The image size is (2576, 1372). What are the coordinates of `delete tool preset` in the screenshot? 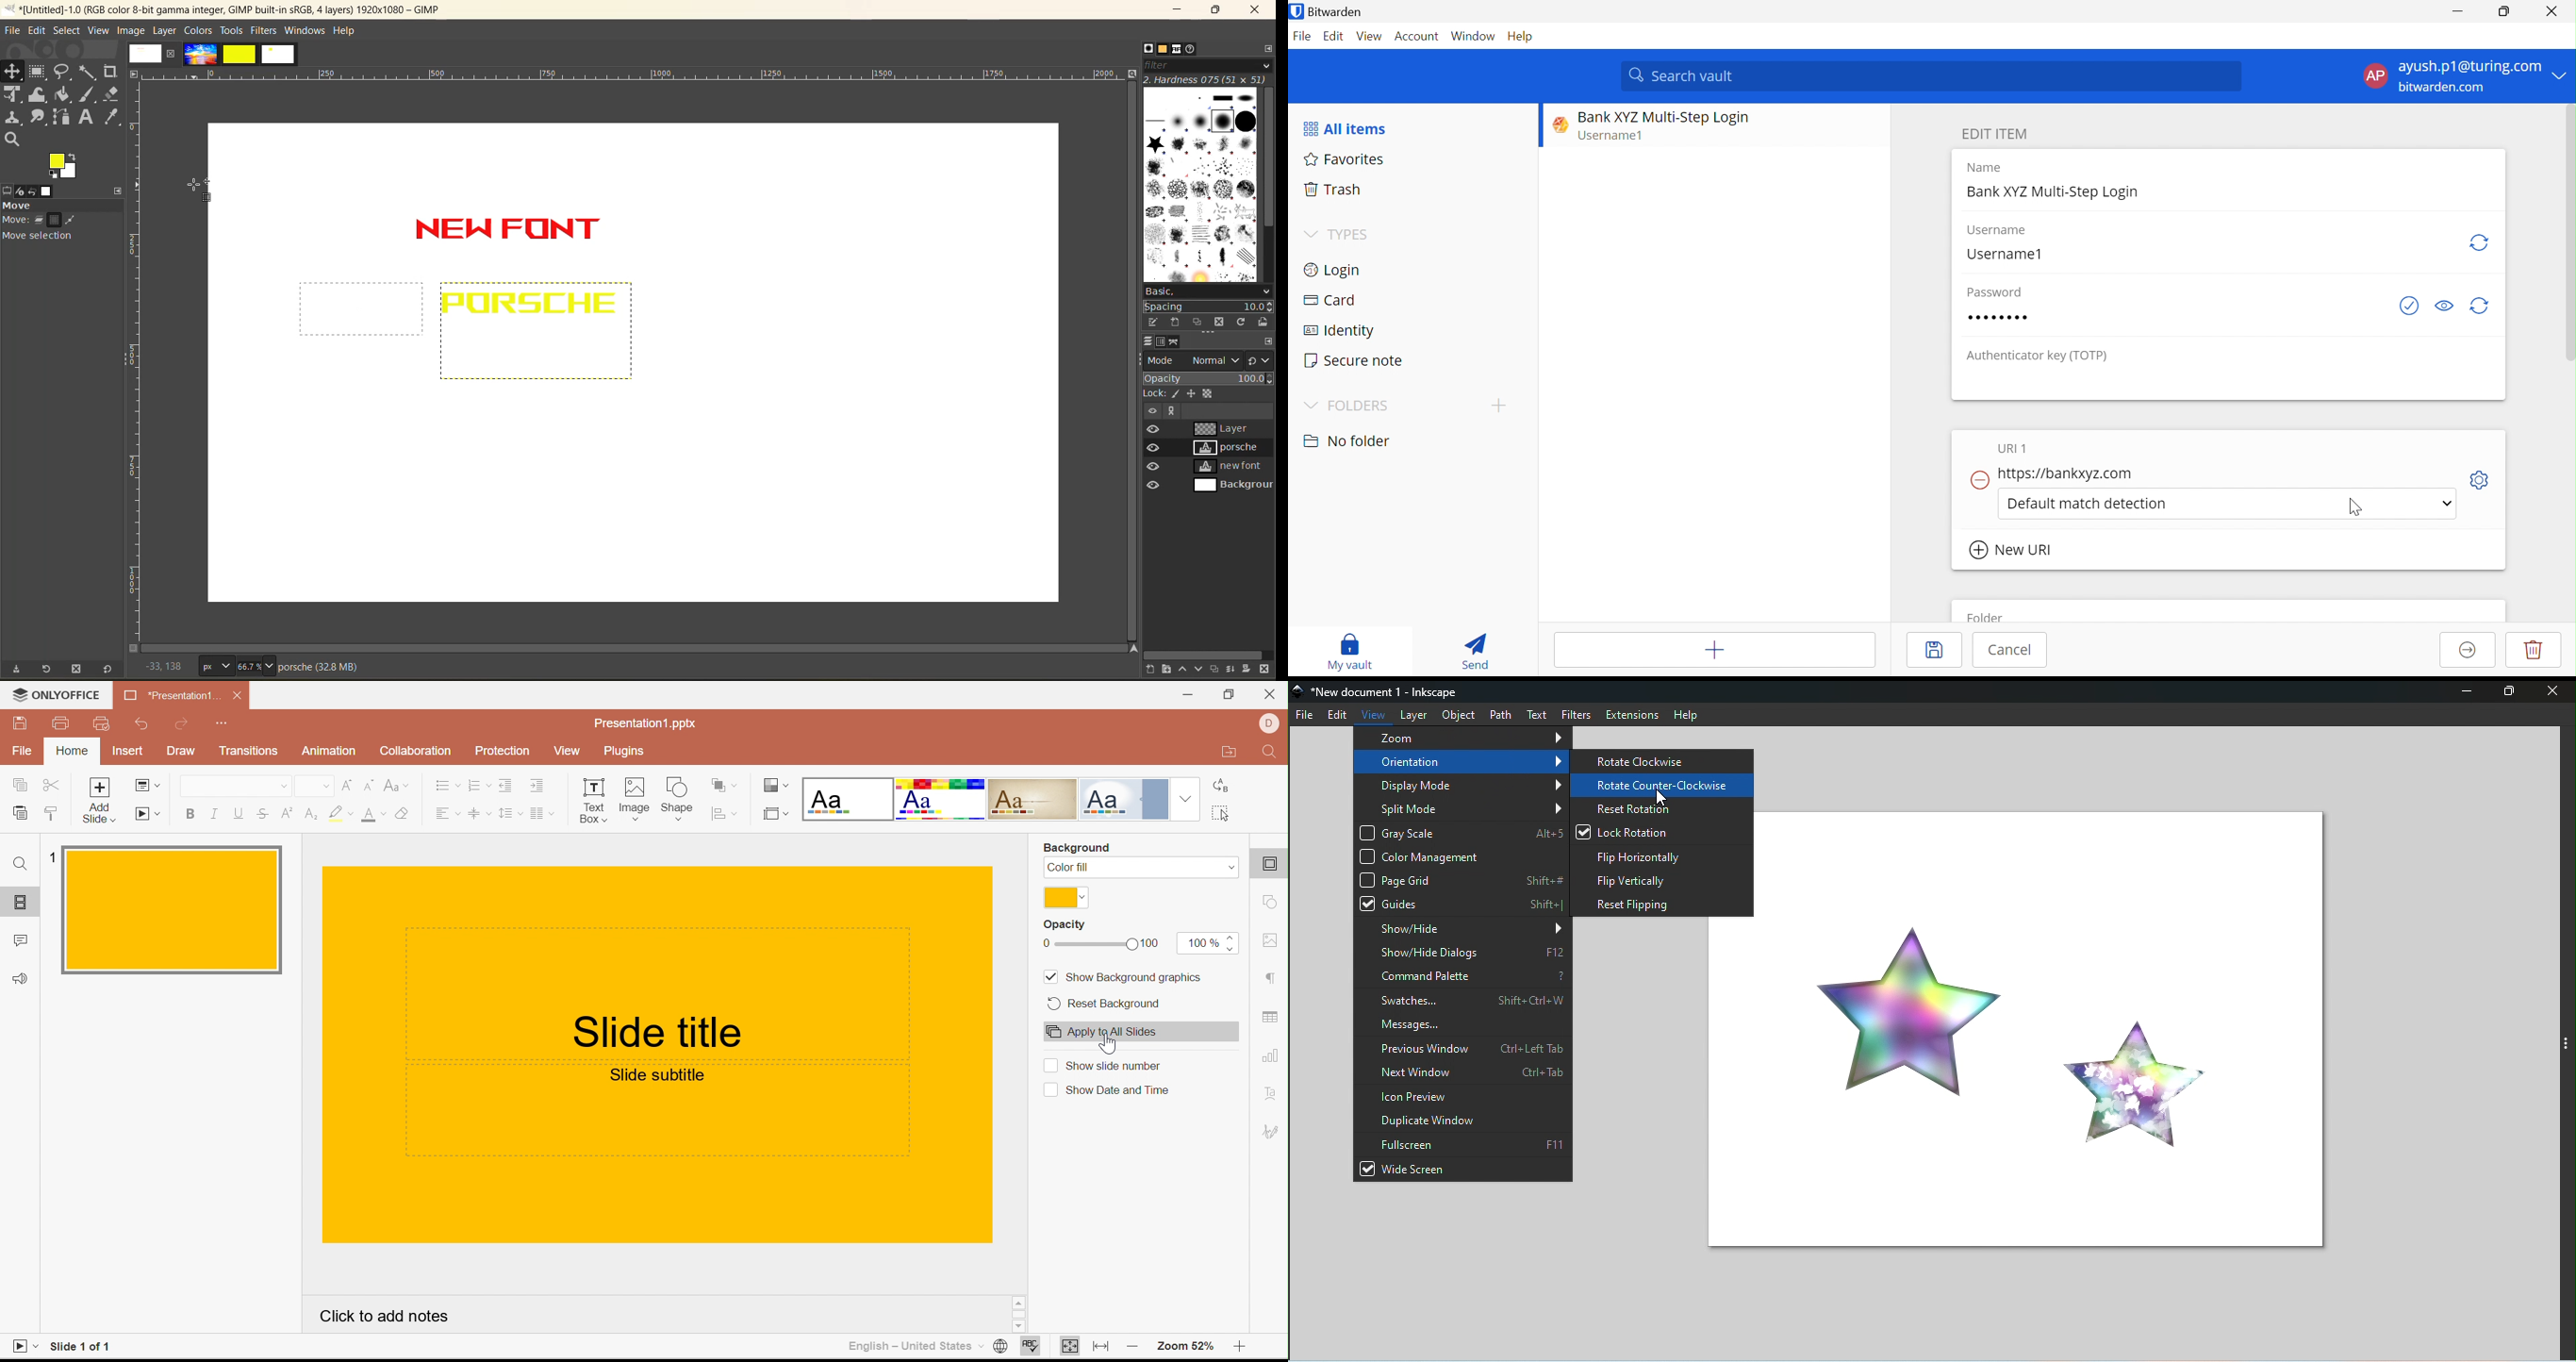 It's located at (76, 670).